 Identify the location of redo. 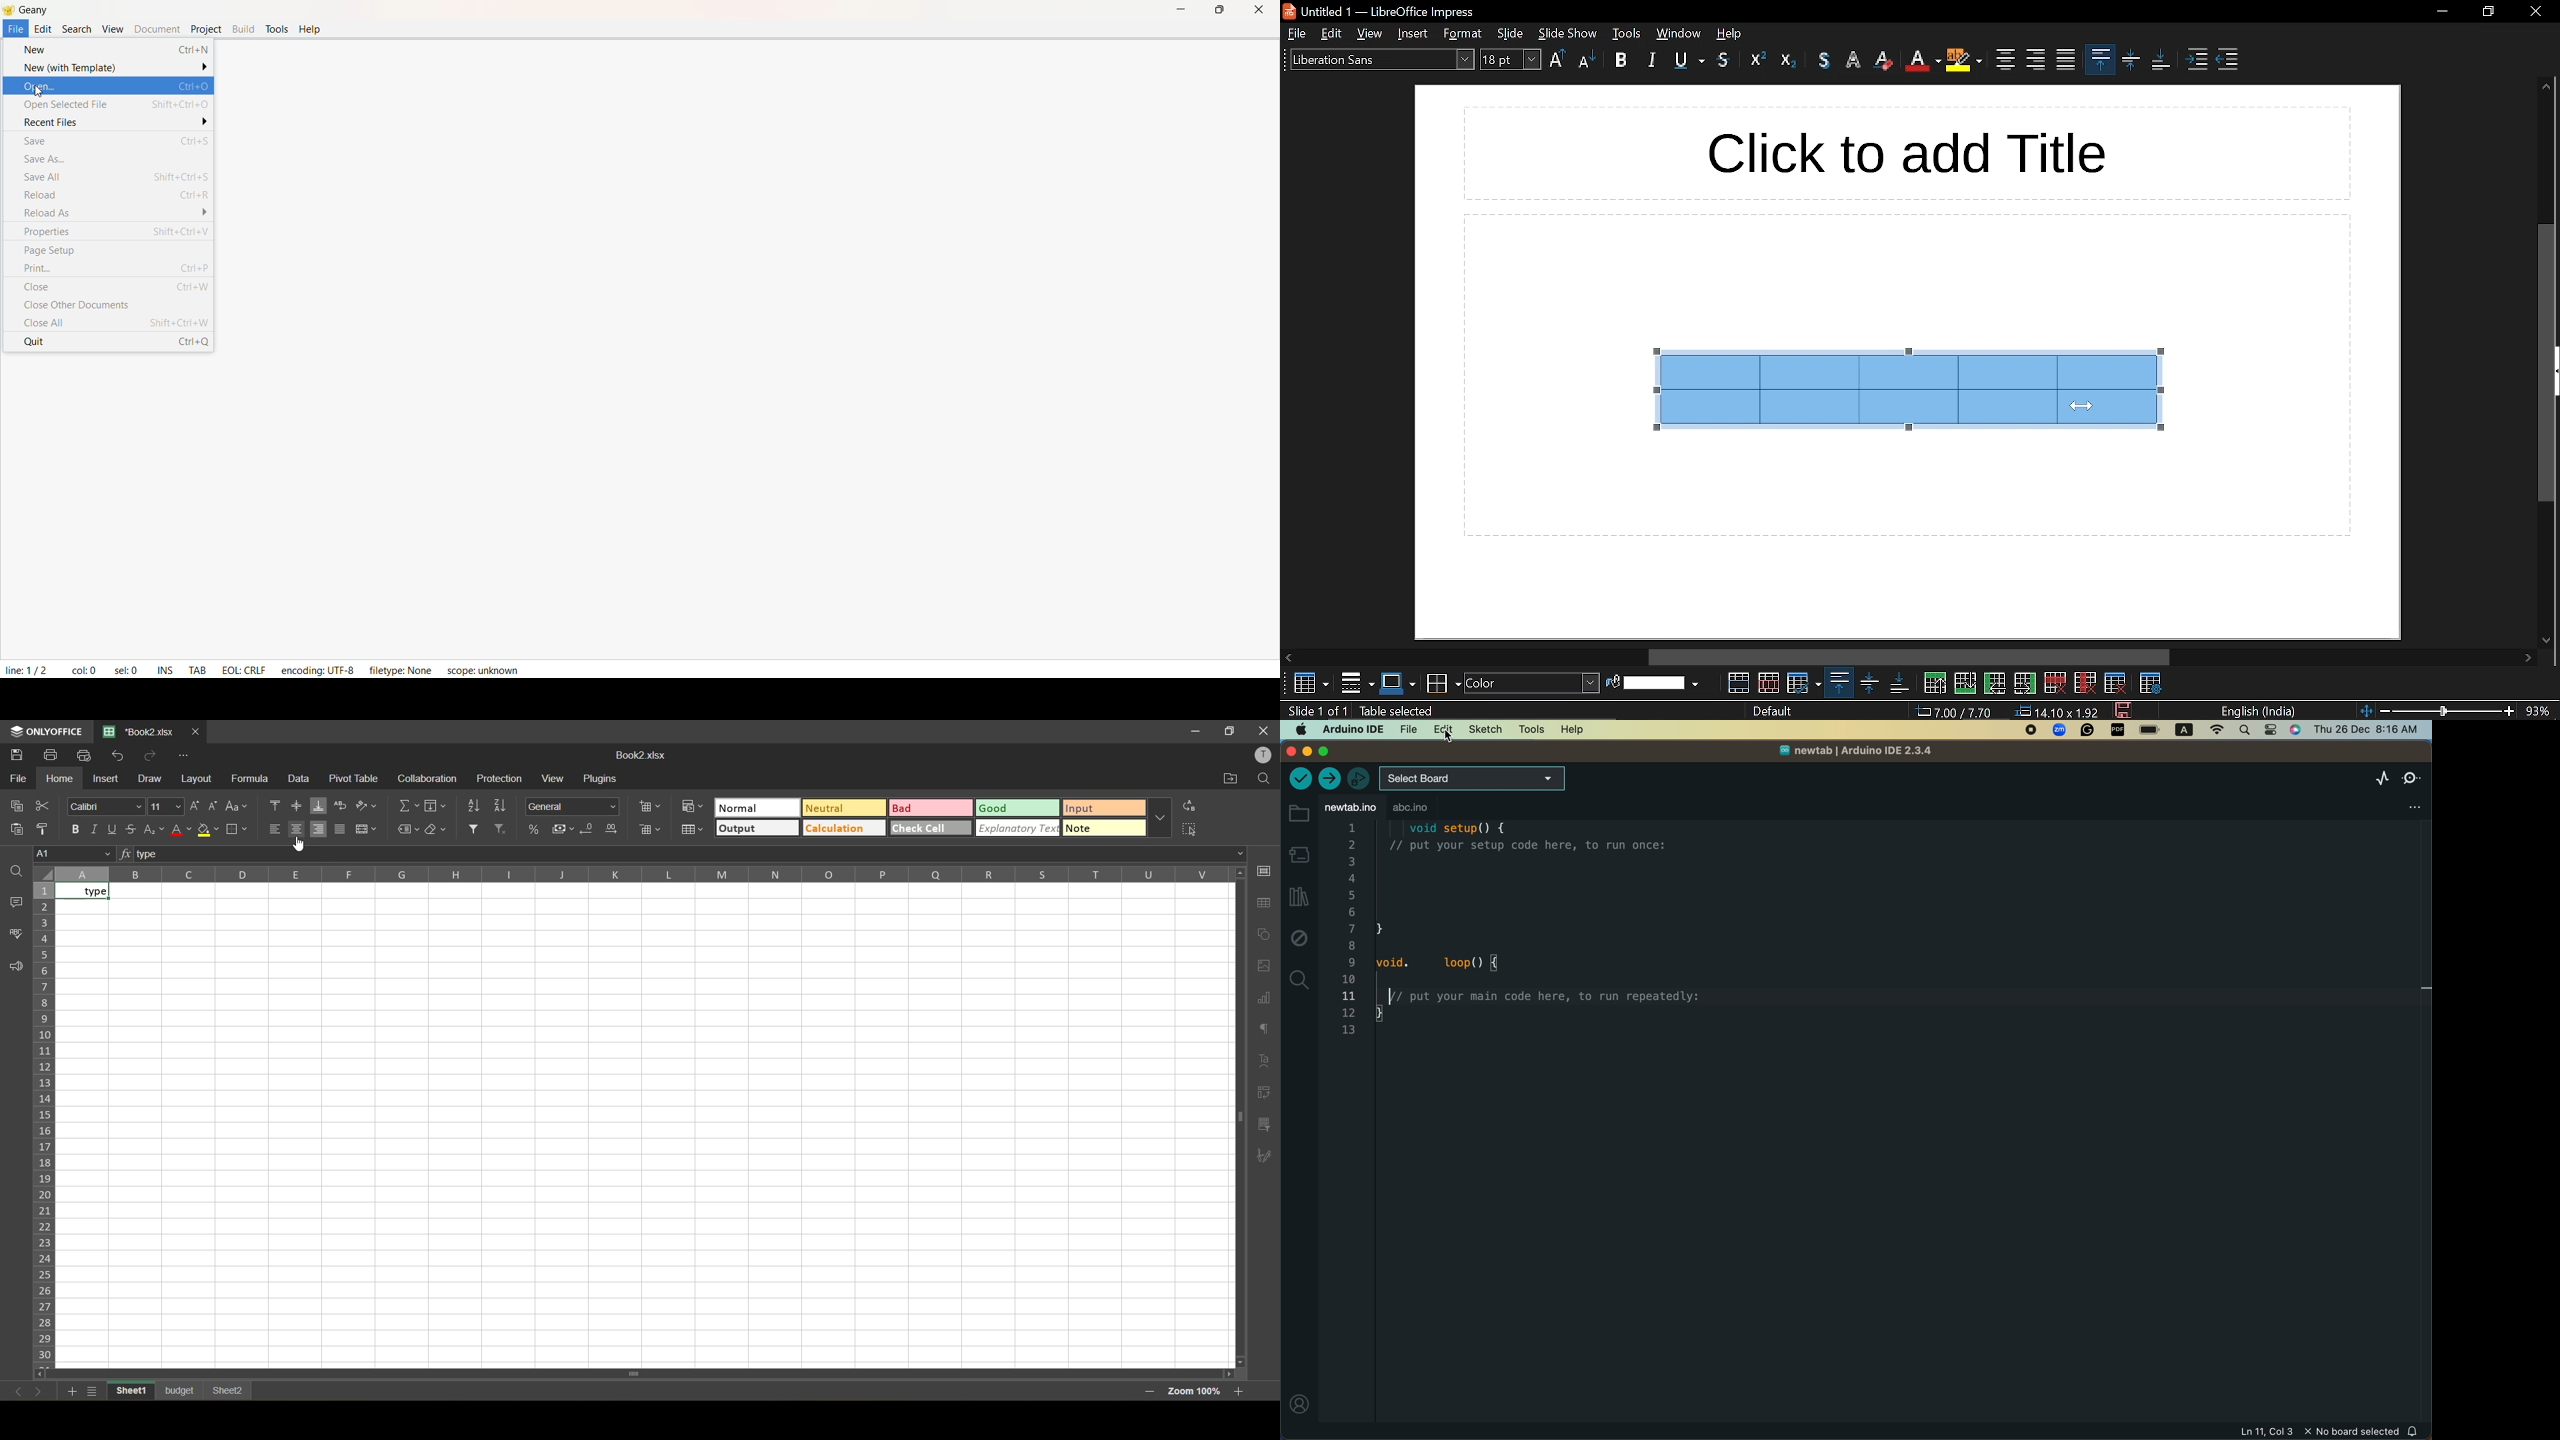
(153, 757).